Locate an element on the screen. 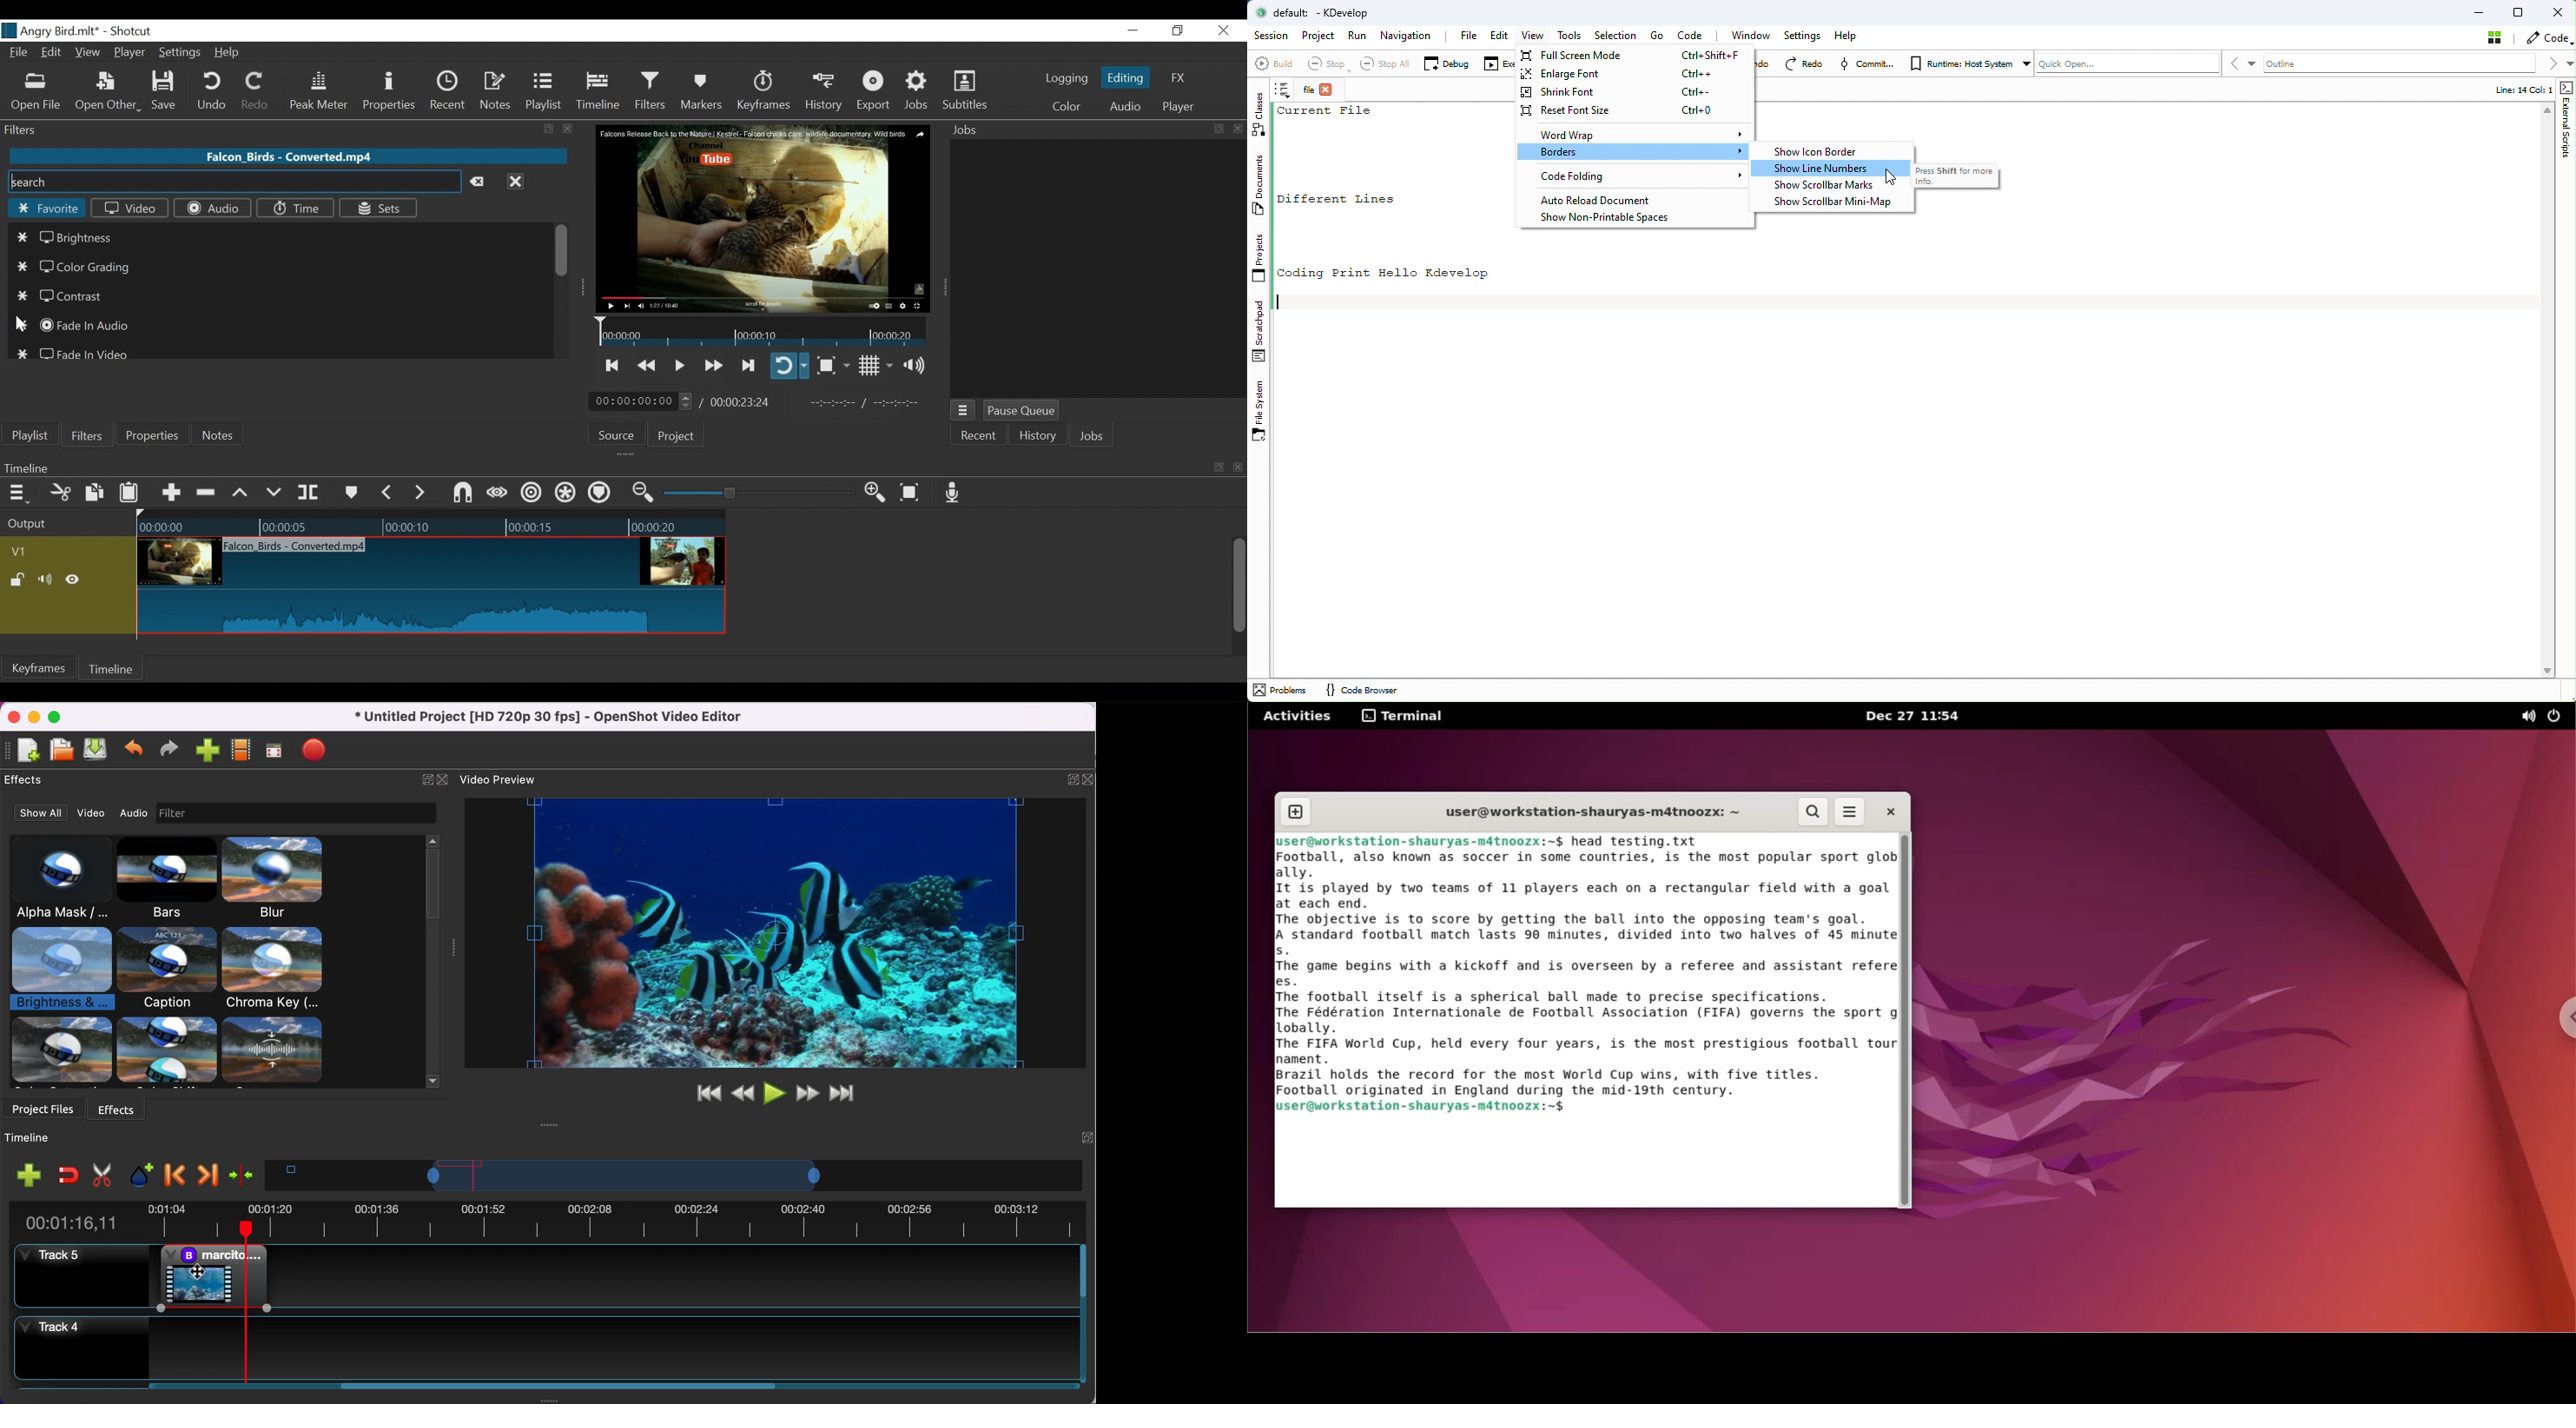  Project is located at coordinates (676, 436).